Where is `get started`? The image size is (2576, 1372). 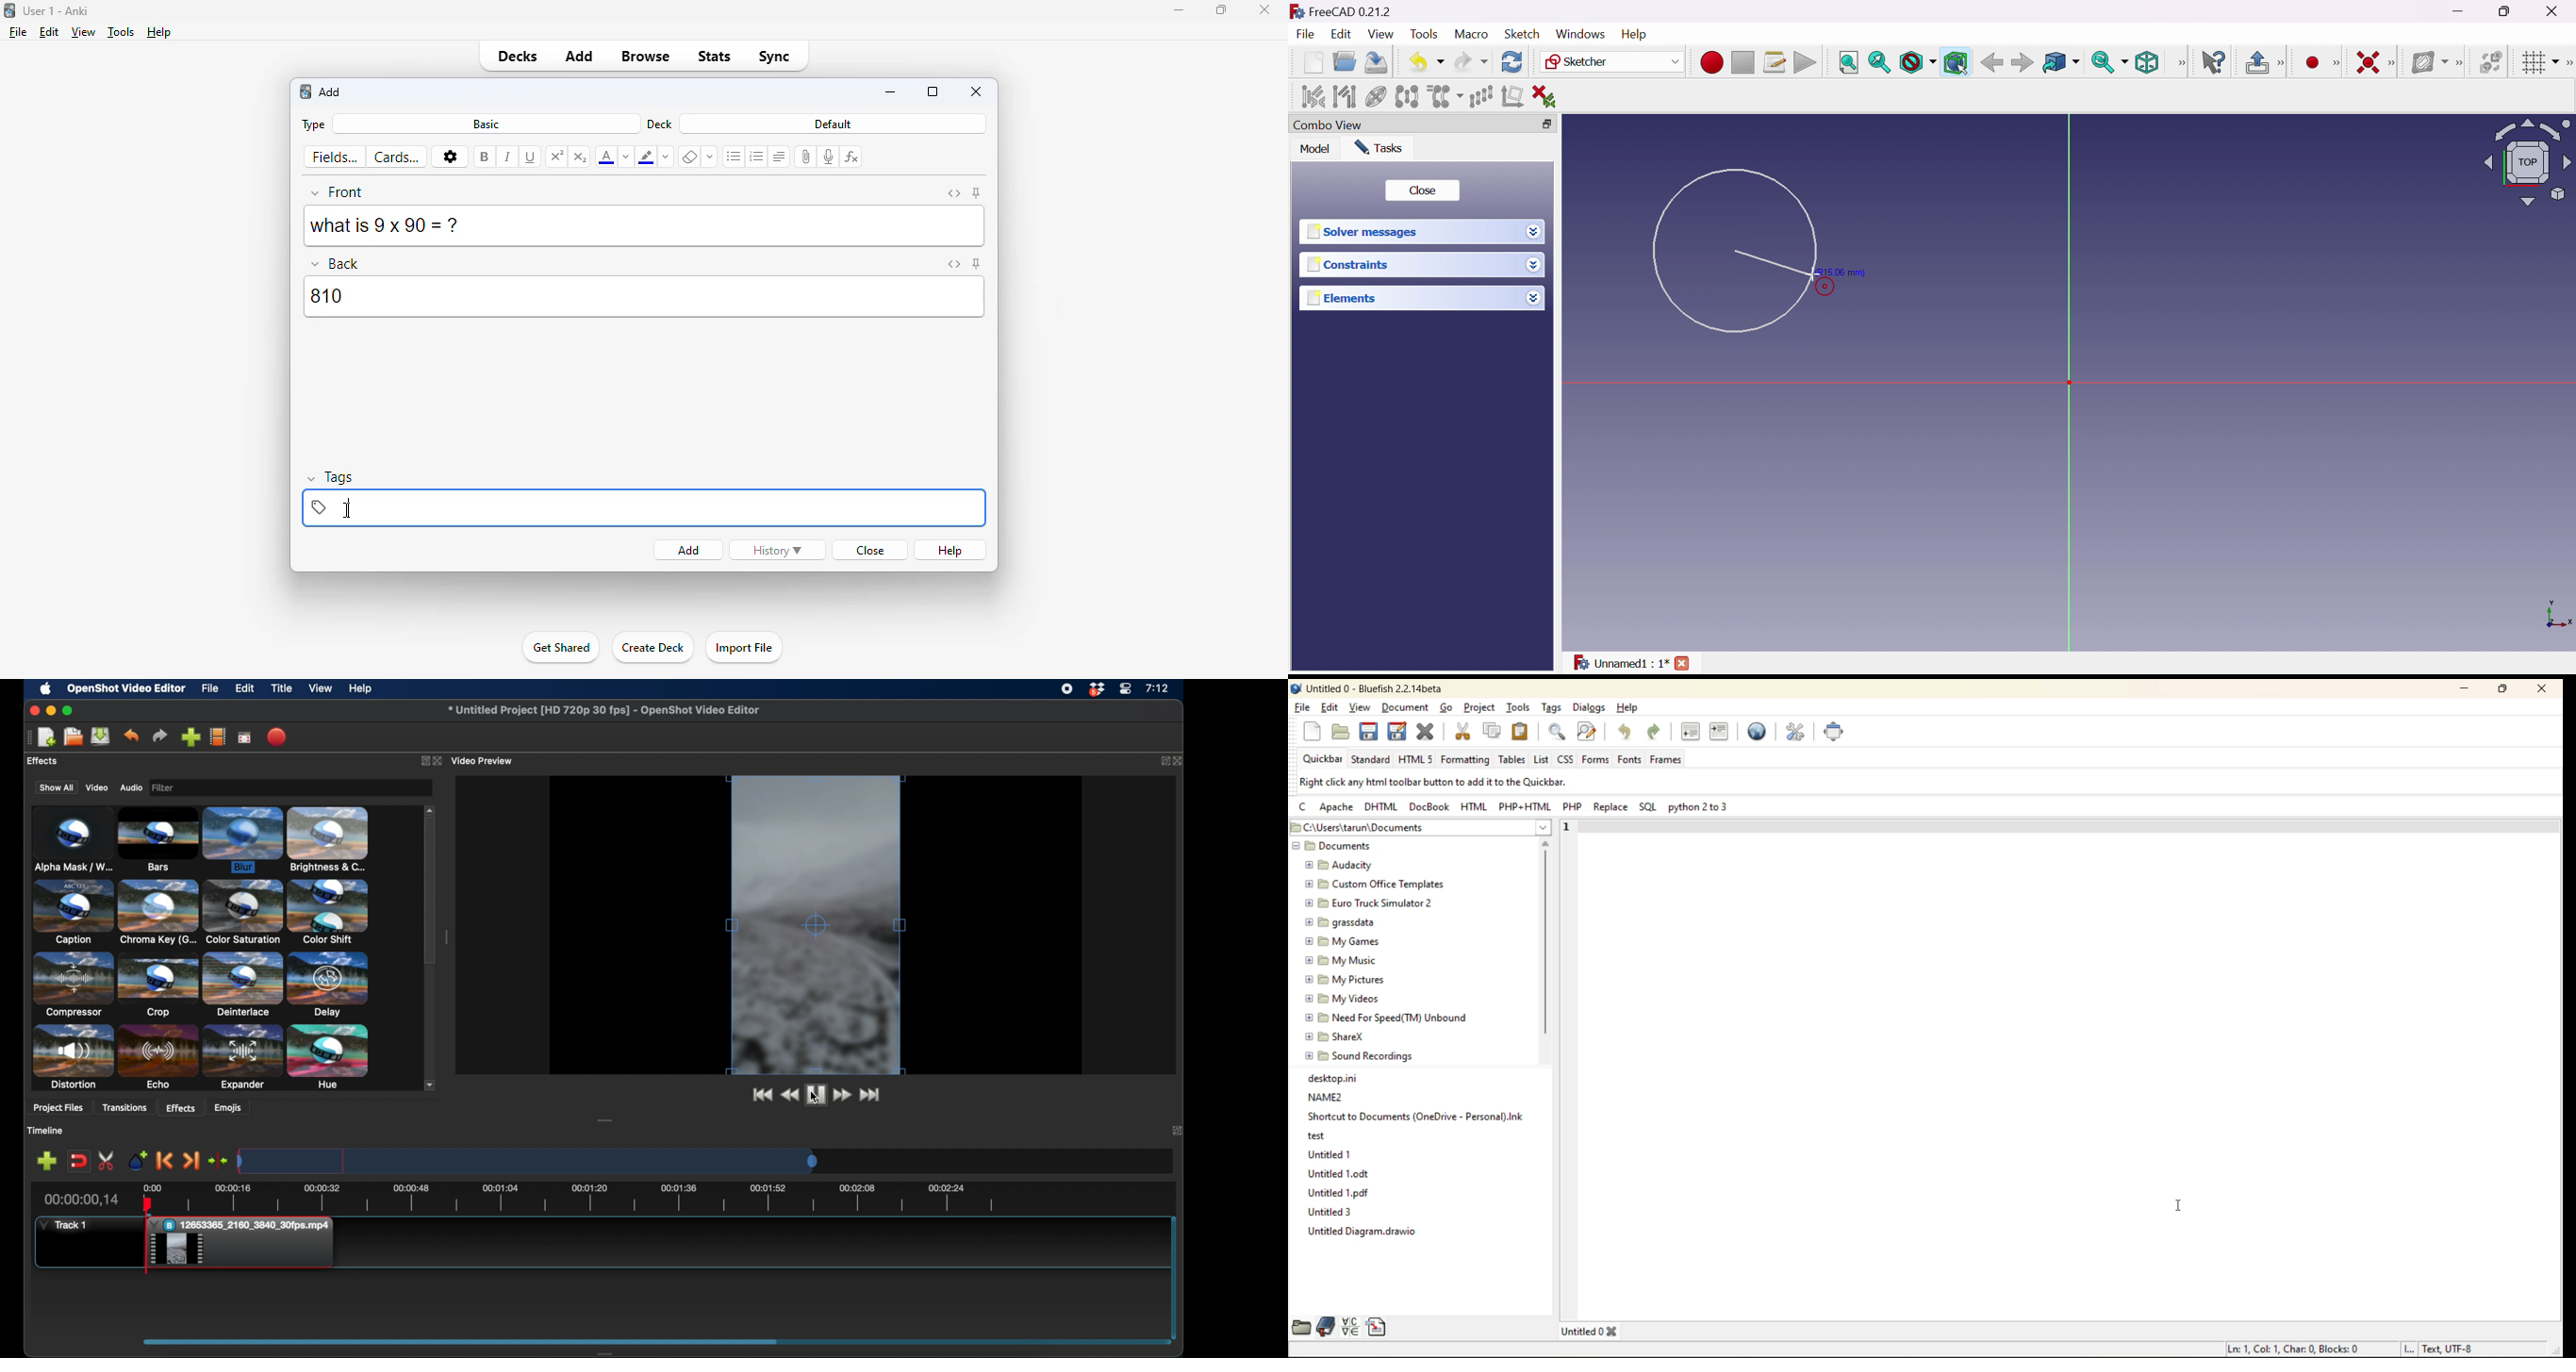 get started is located at coordinates (561, 647).